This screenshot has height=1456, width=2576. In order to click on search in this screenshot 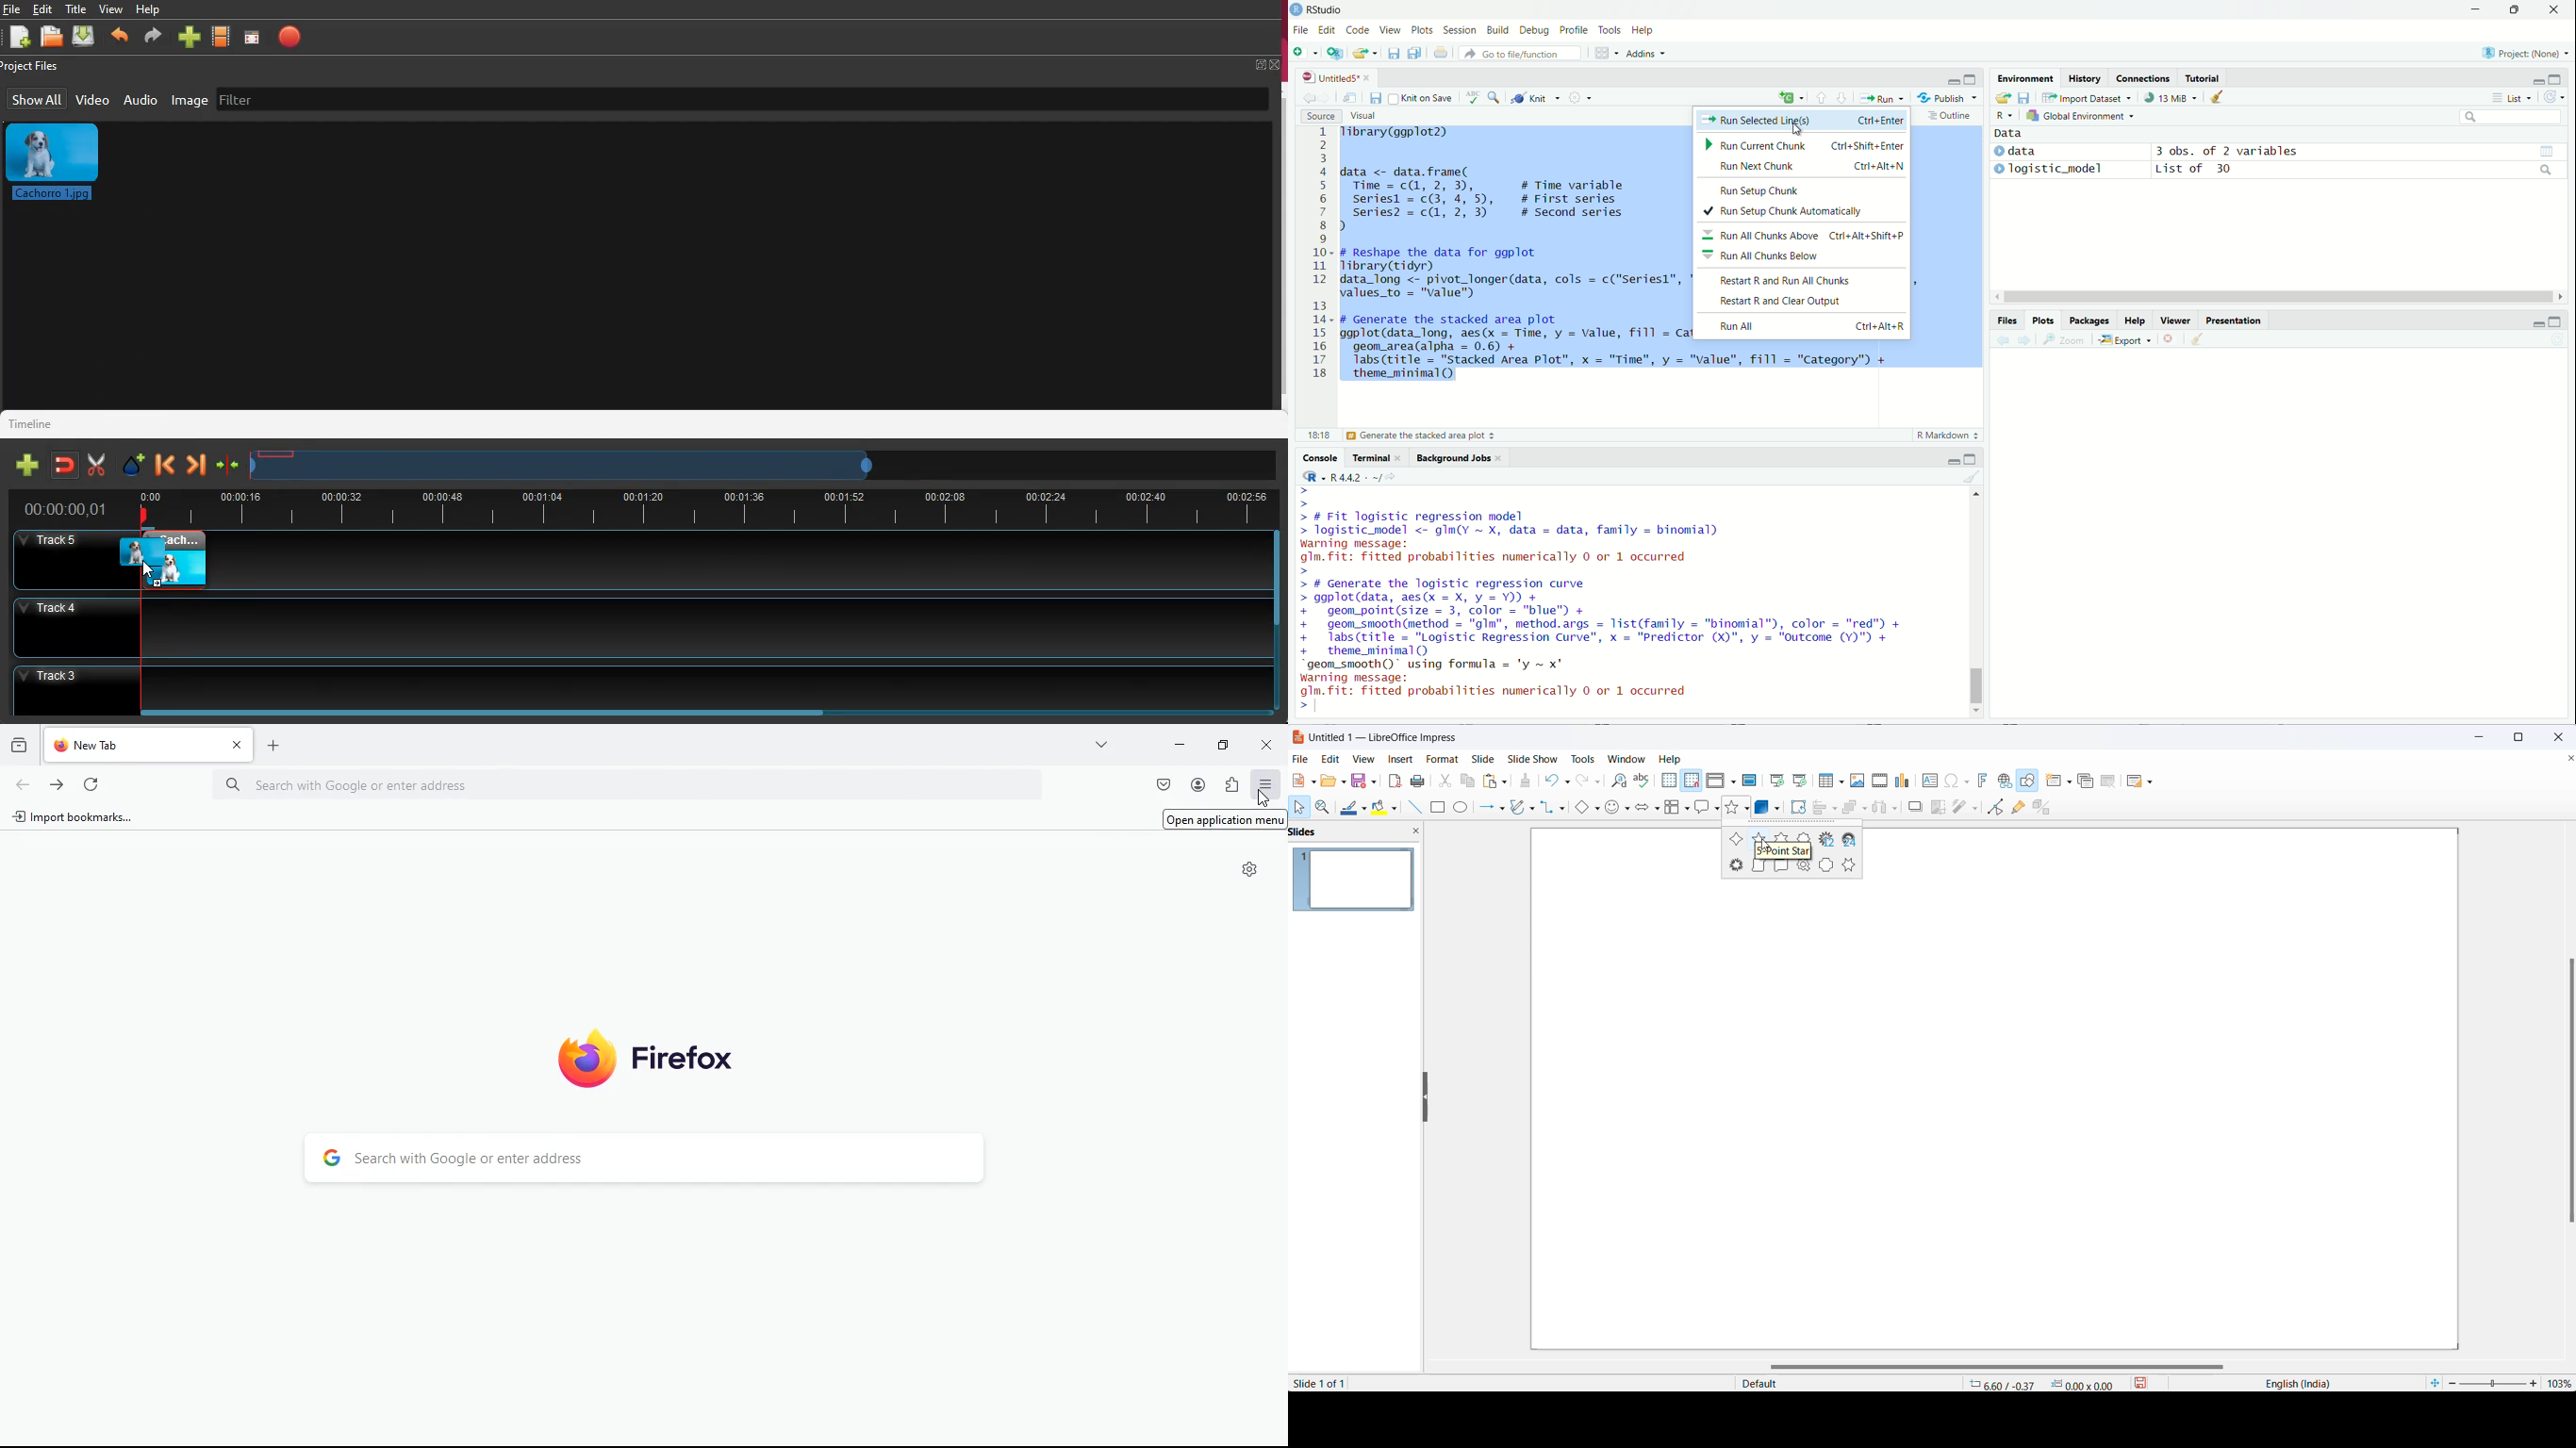, I will do `click(2512, 119)`.